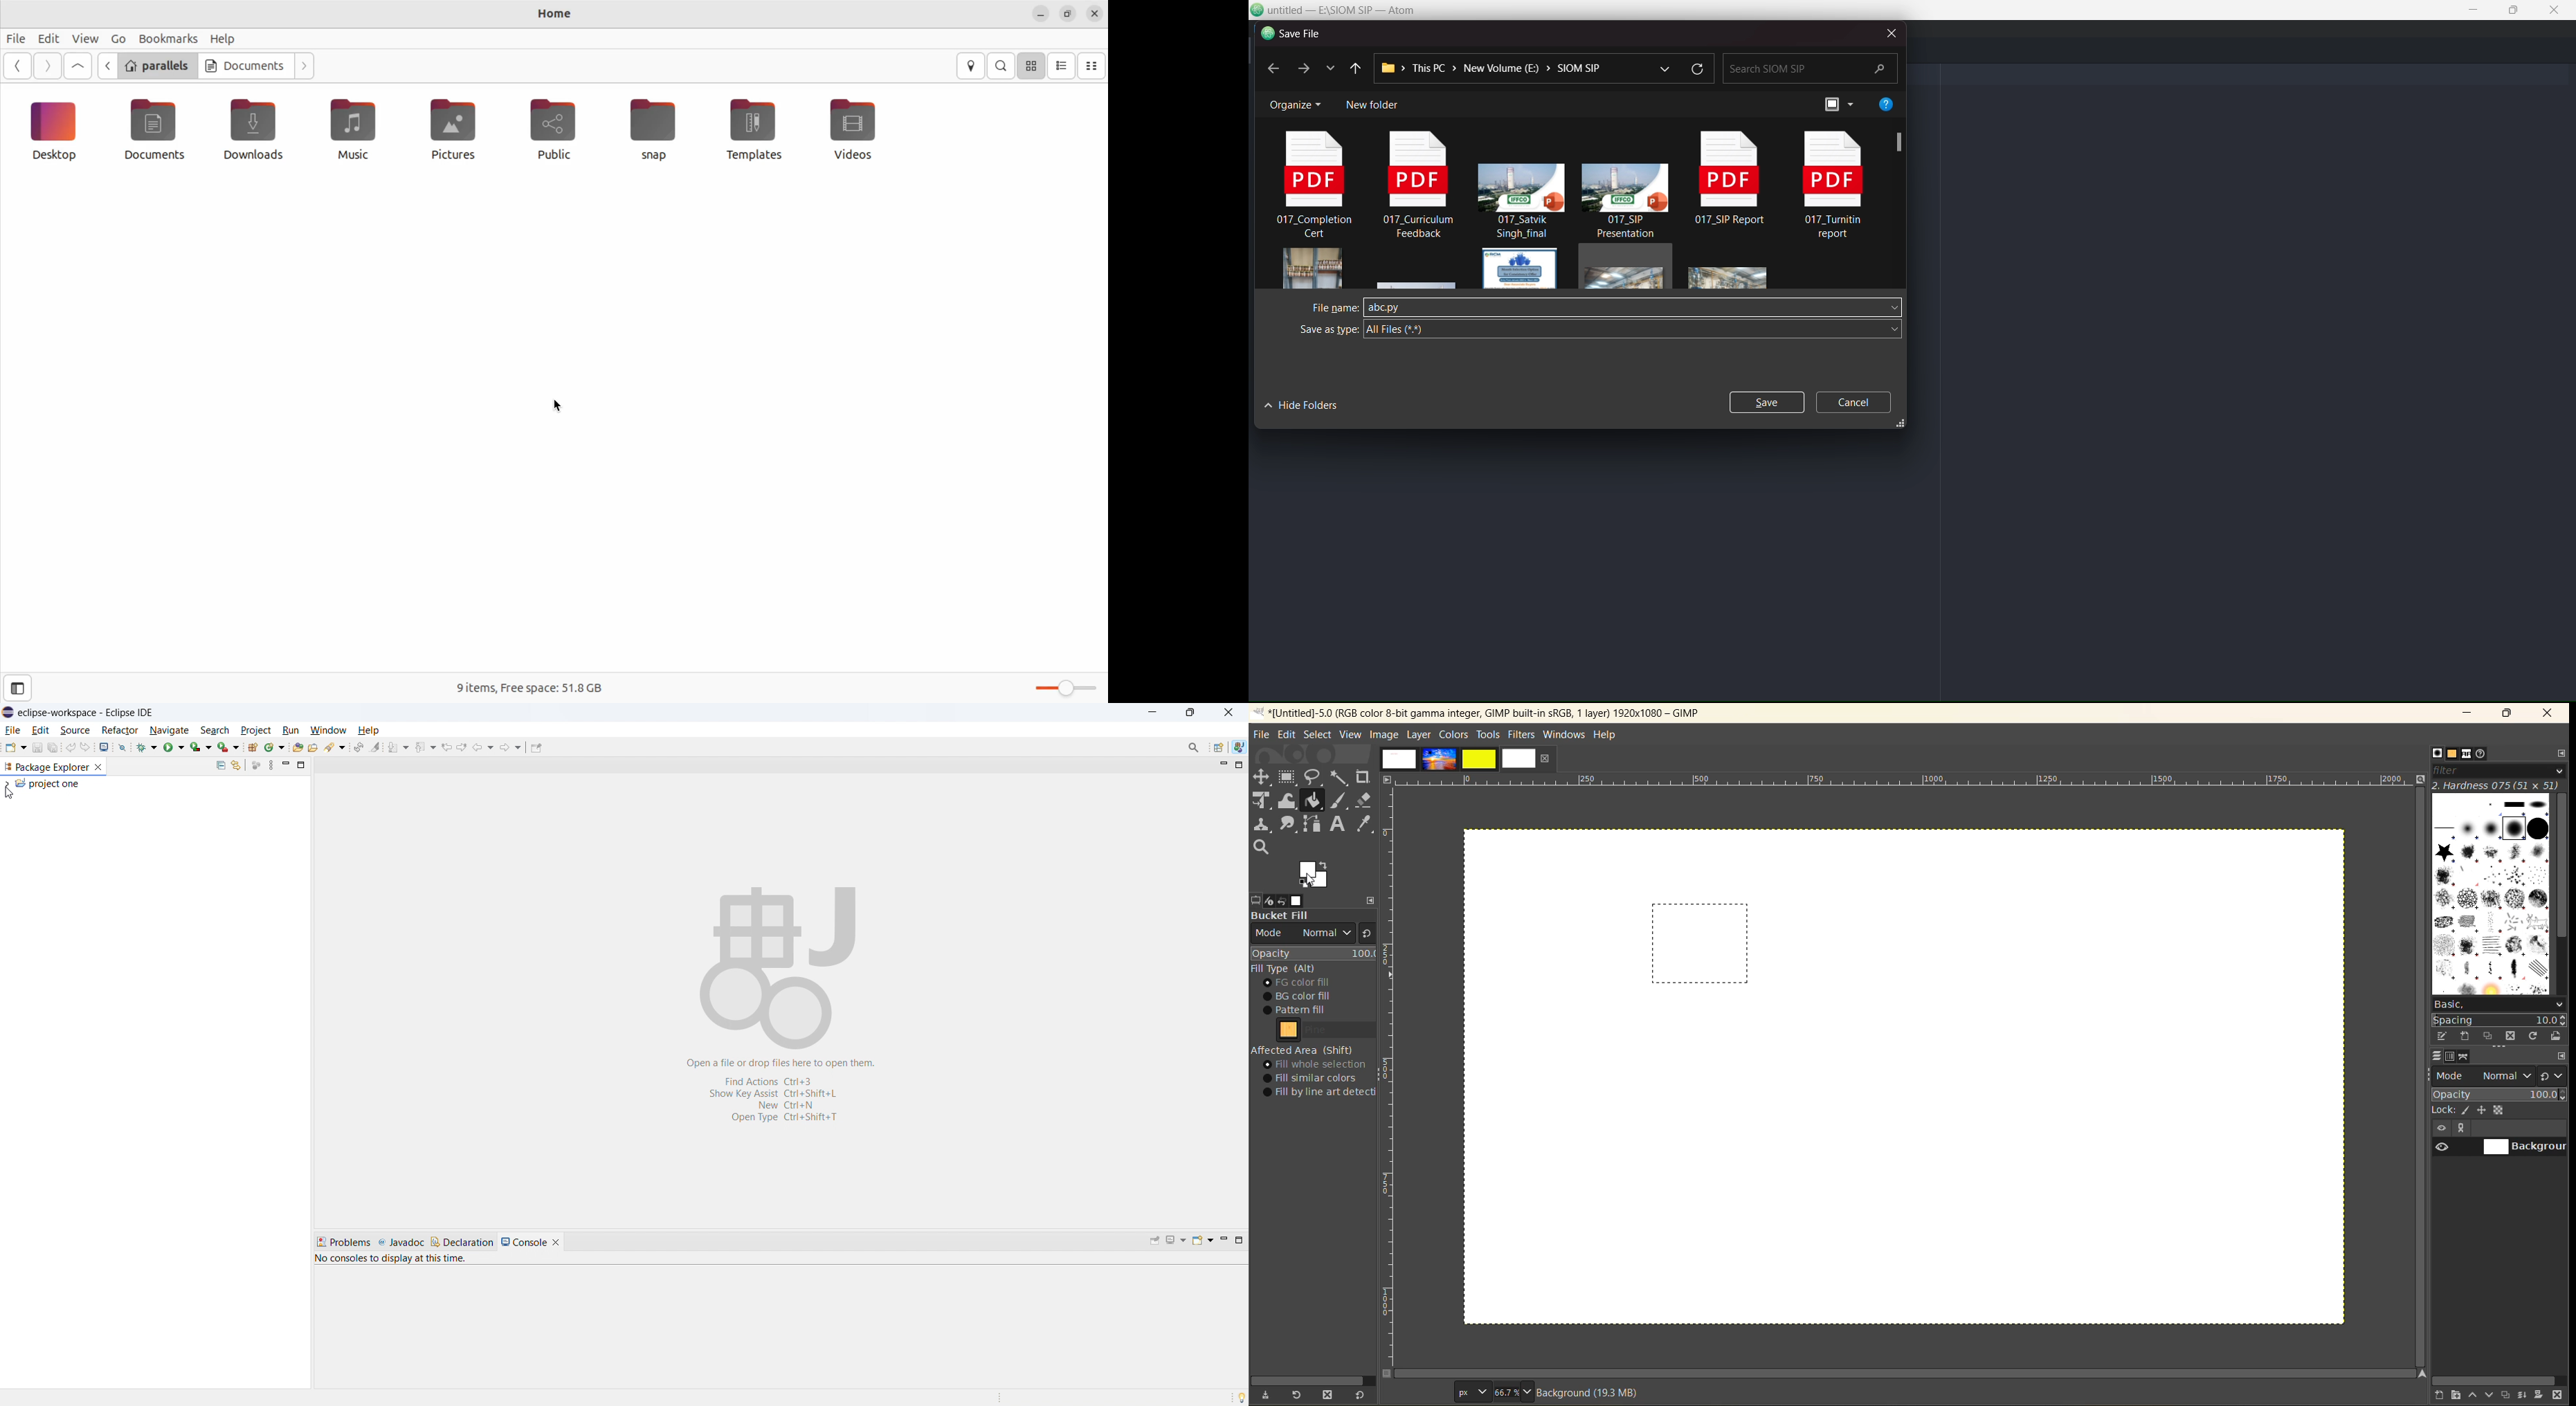 This screenshot has width=2576, height=1428. I want to click on save as type, so click(1325, 330).